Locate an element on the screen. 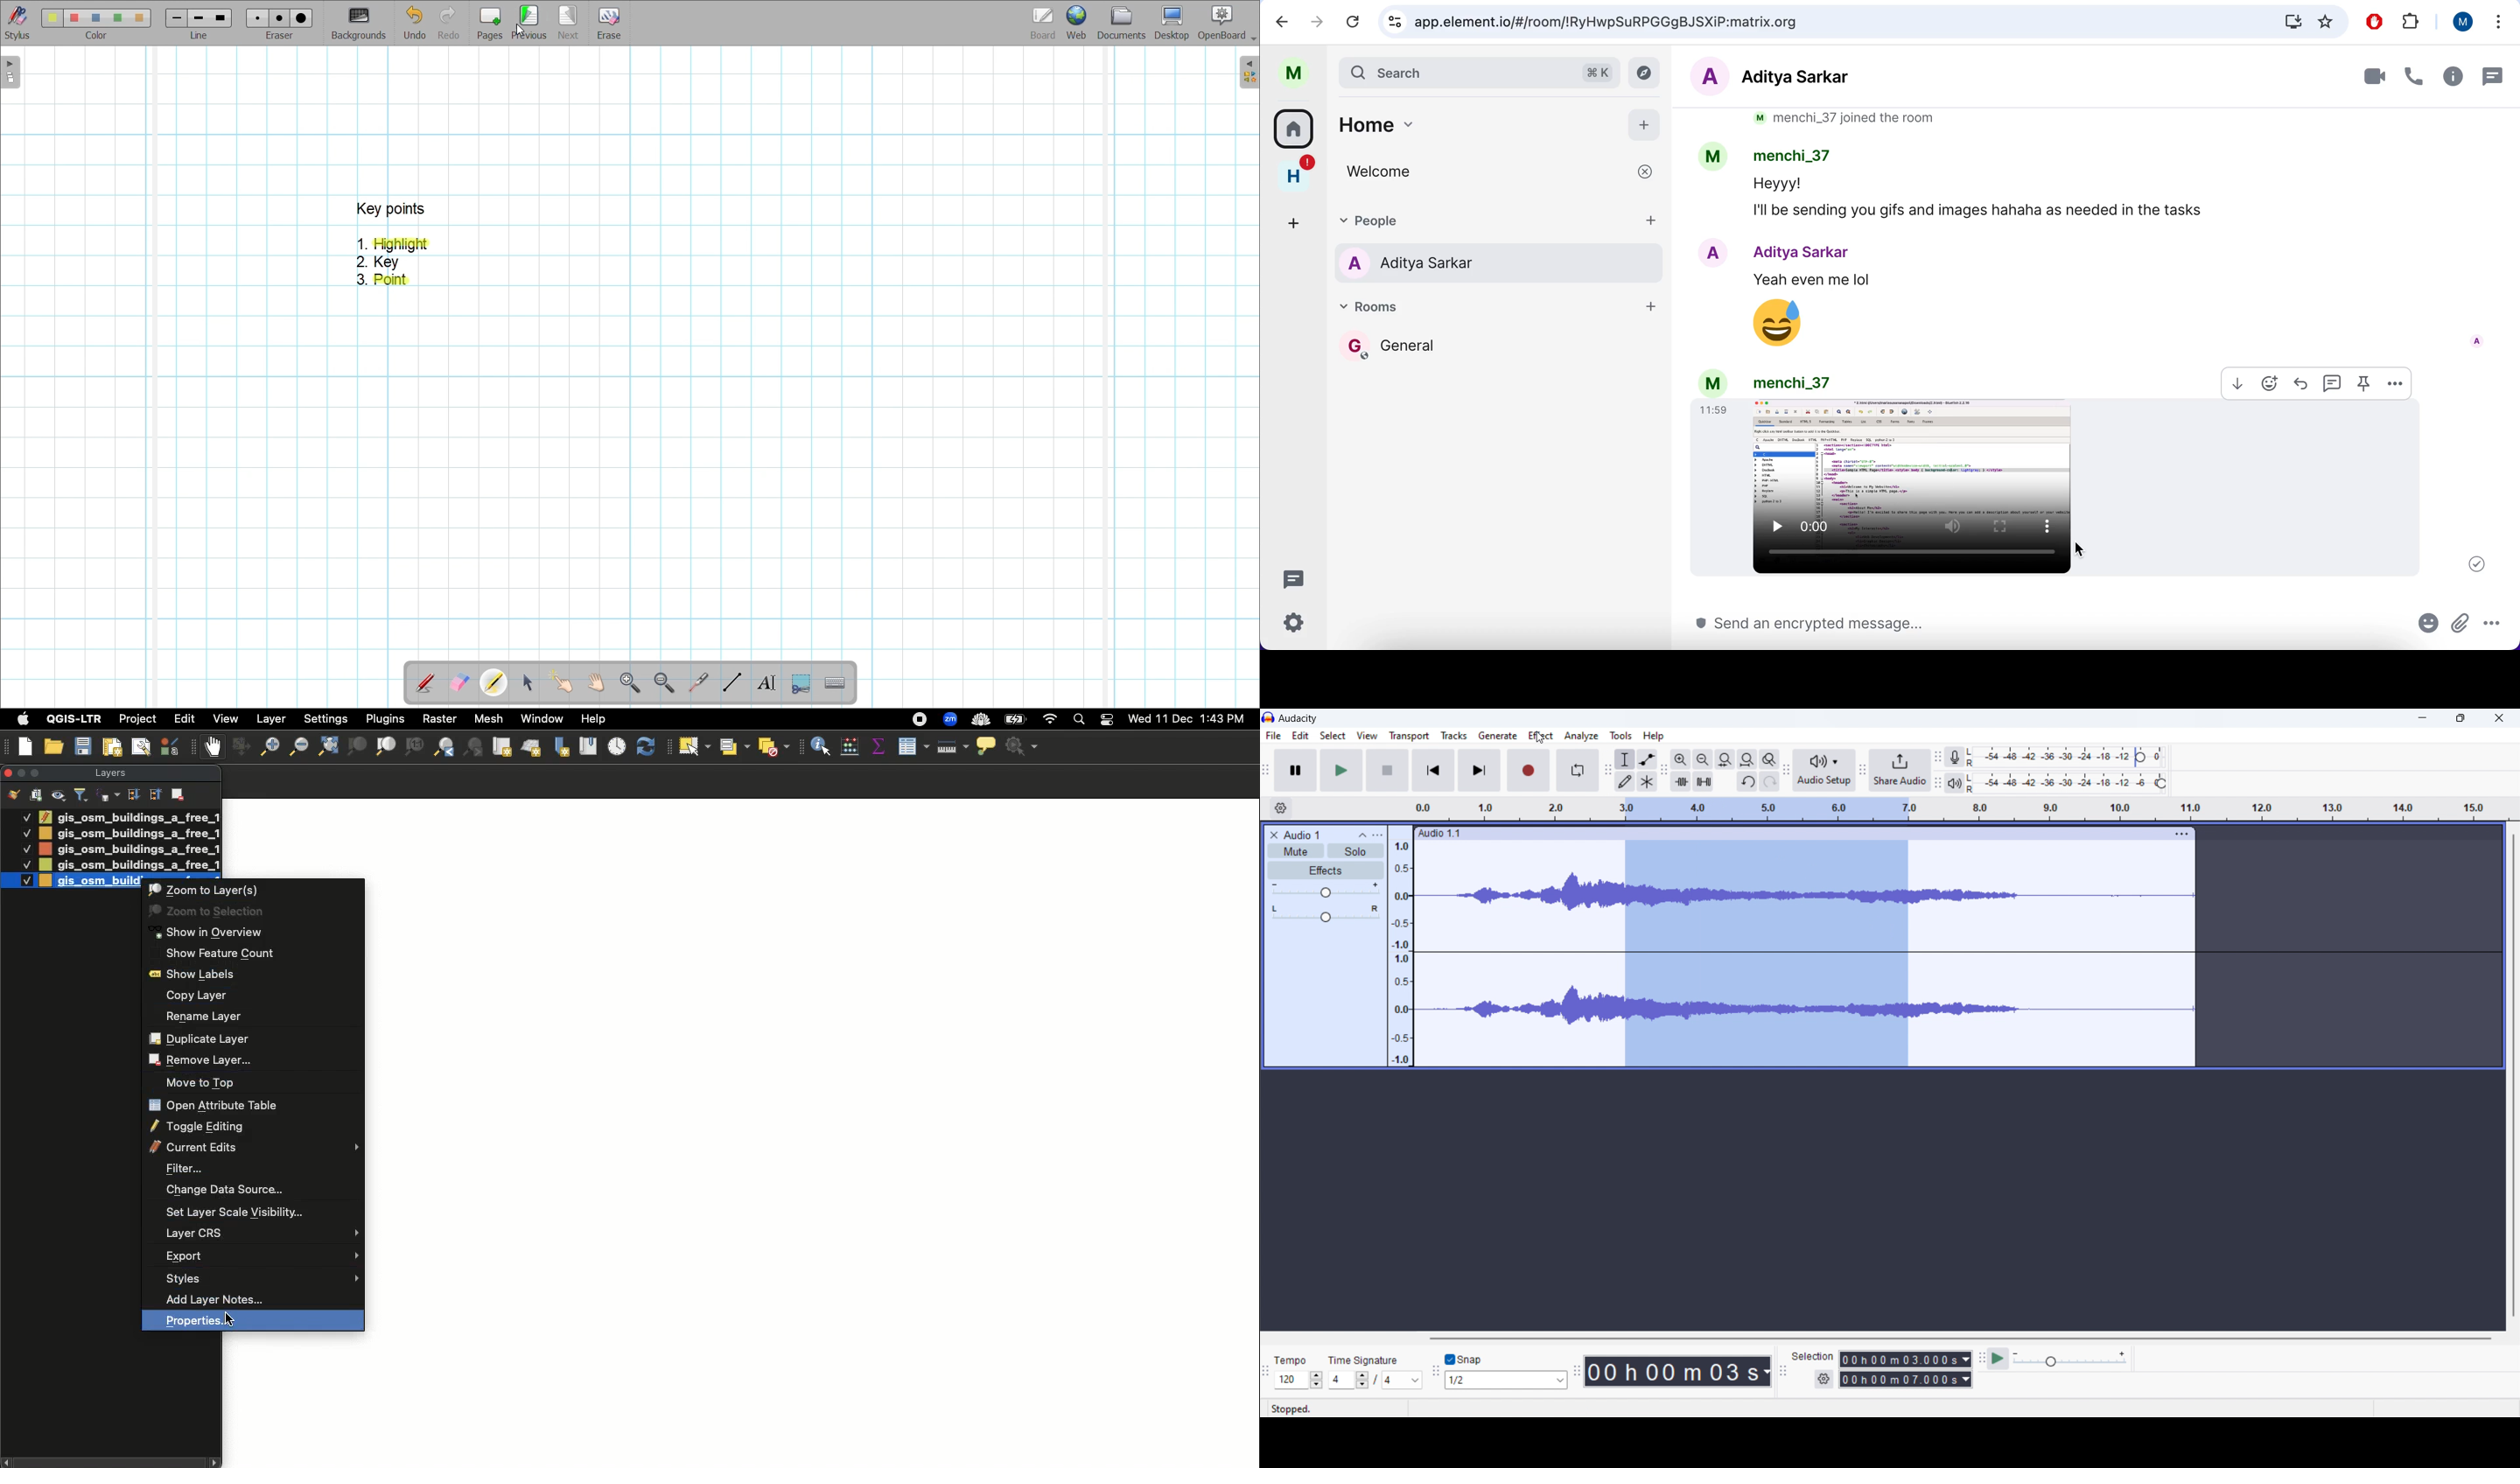  menchi_37 is located at coordinates (1794, 381).